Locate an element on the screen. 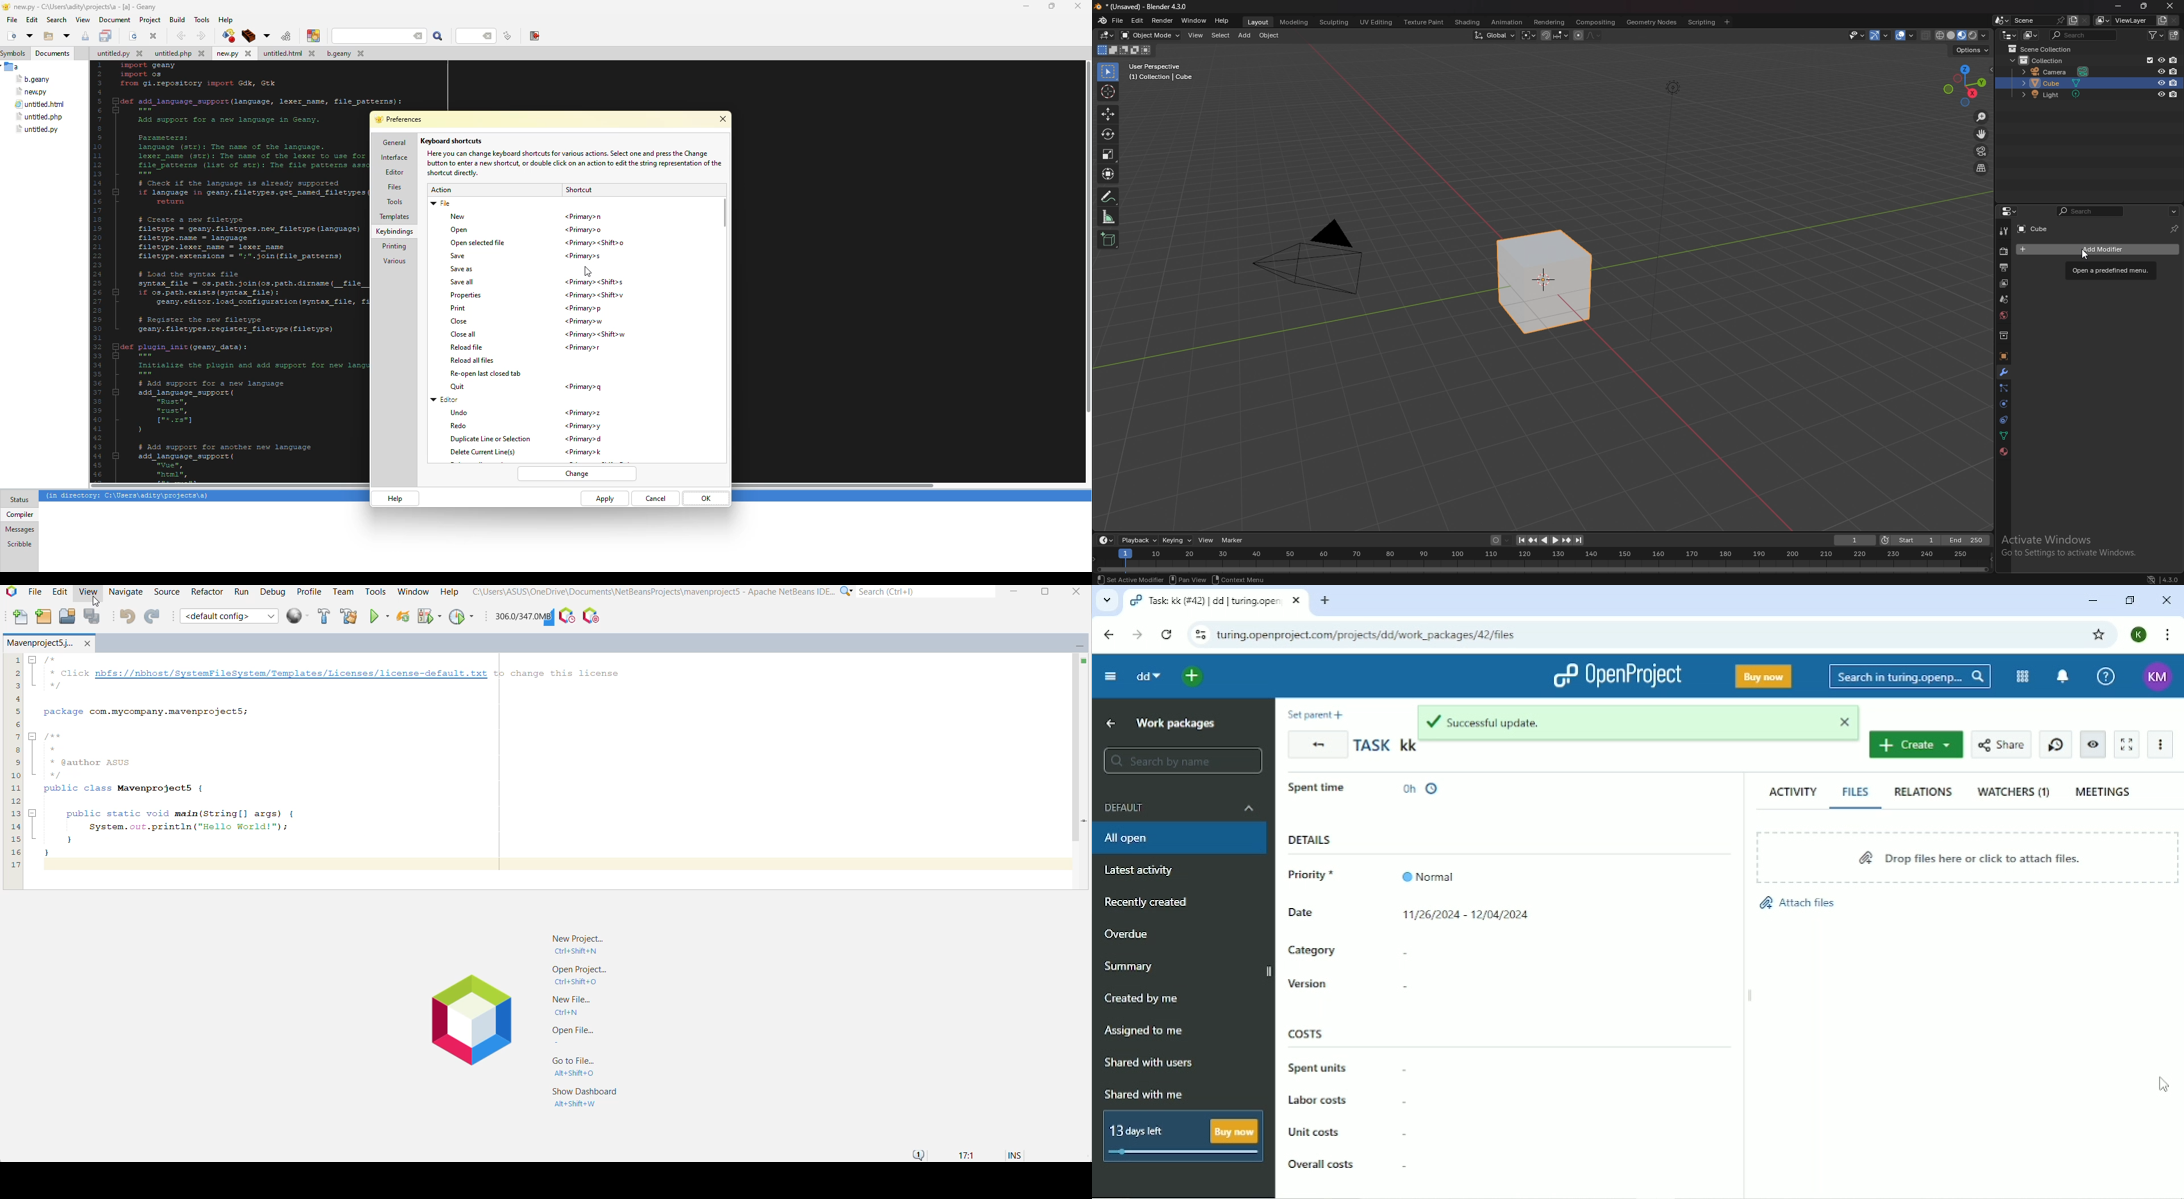  Debug Main Project is located at coordinates (429, 616).